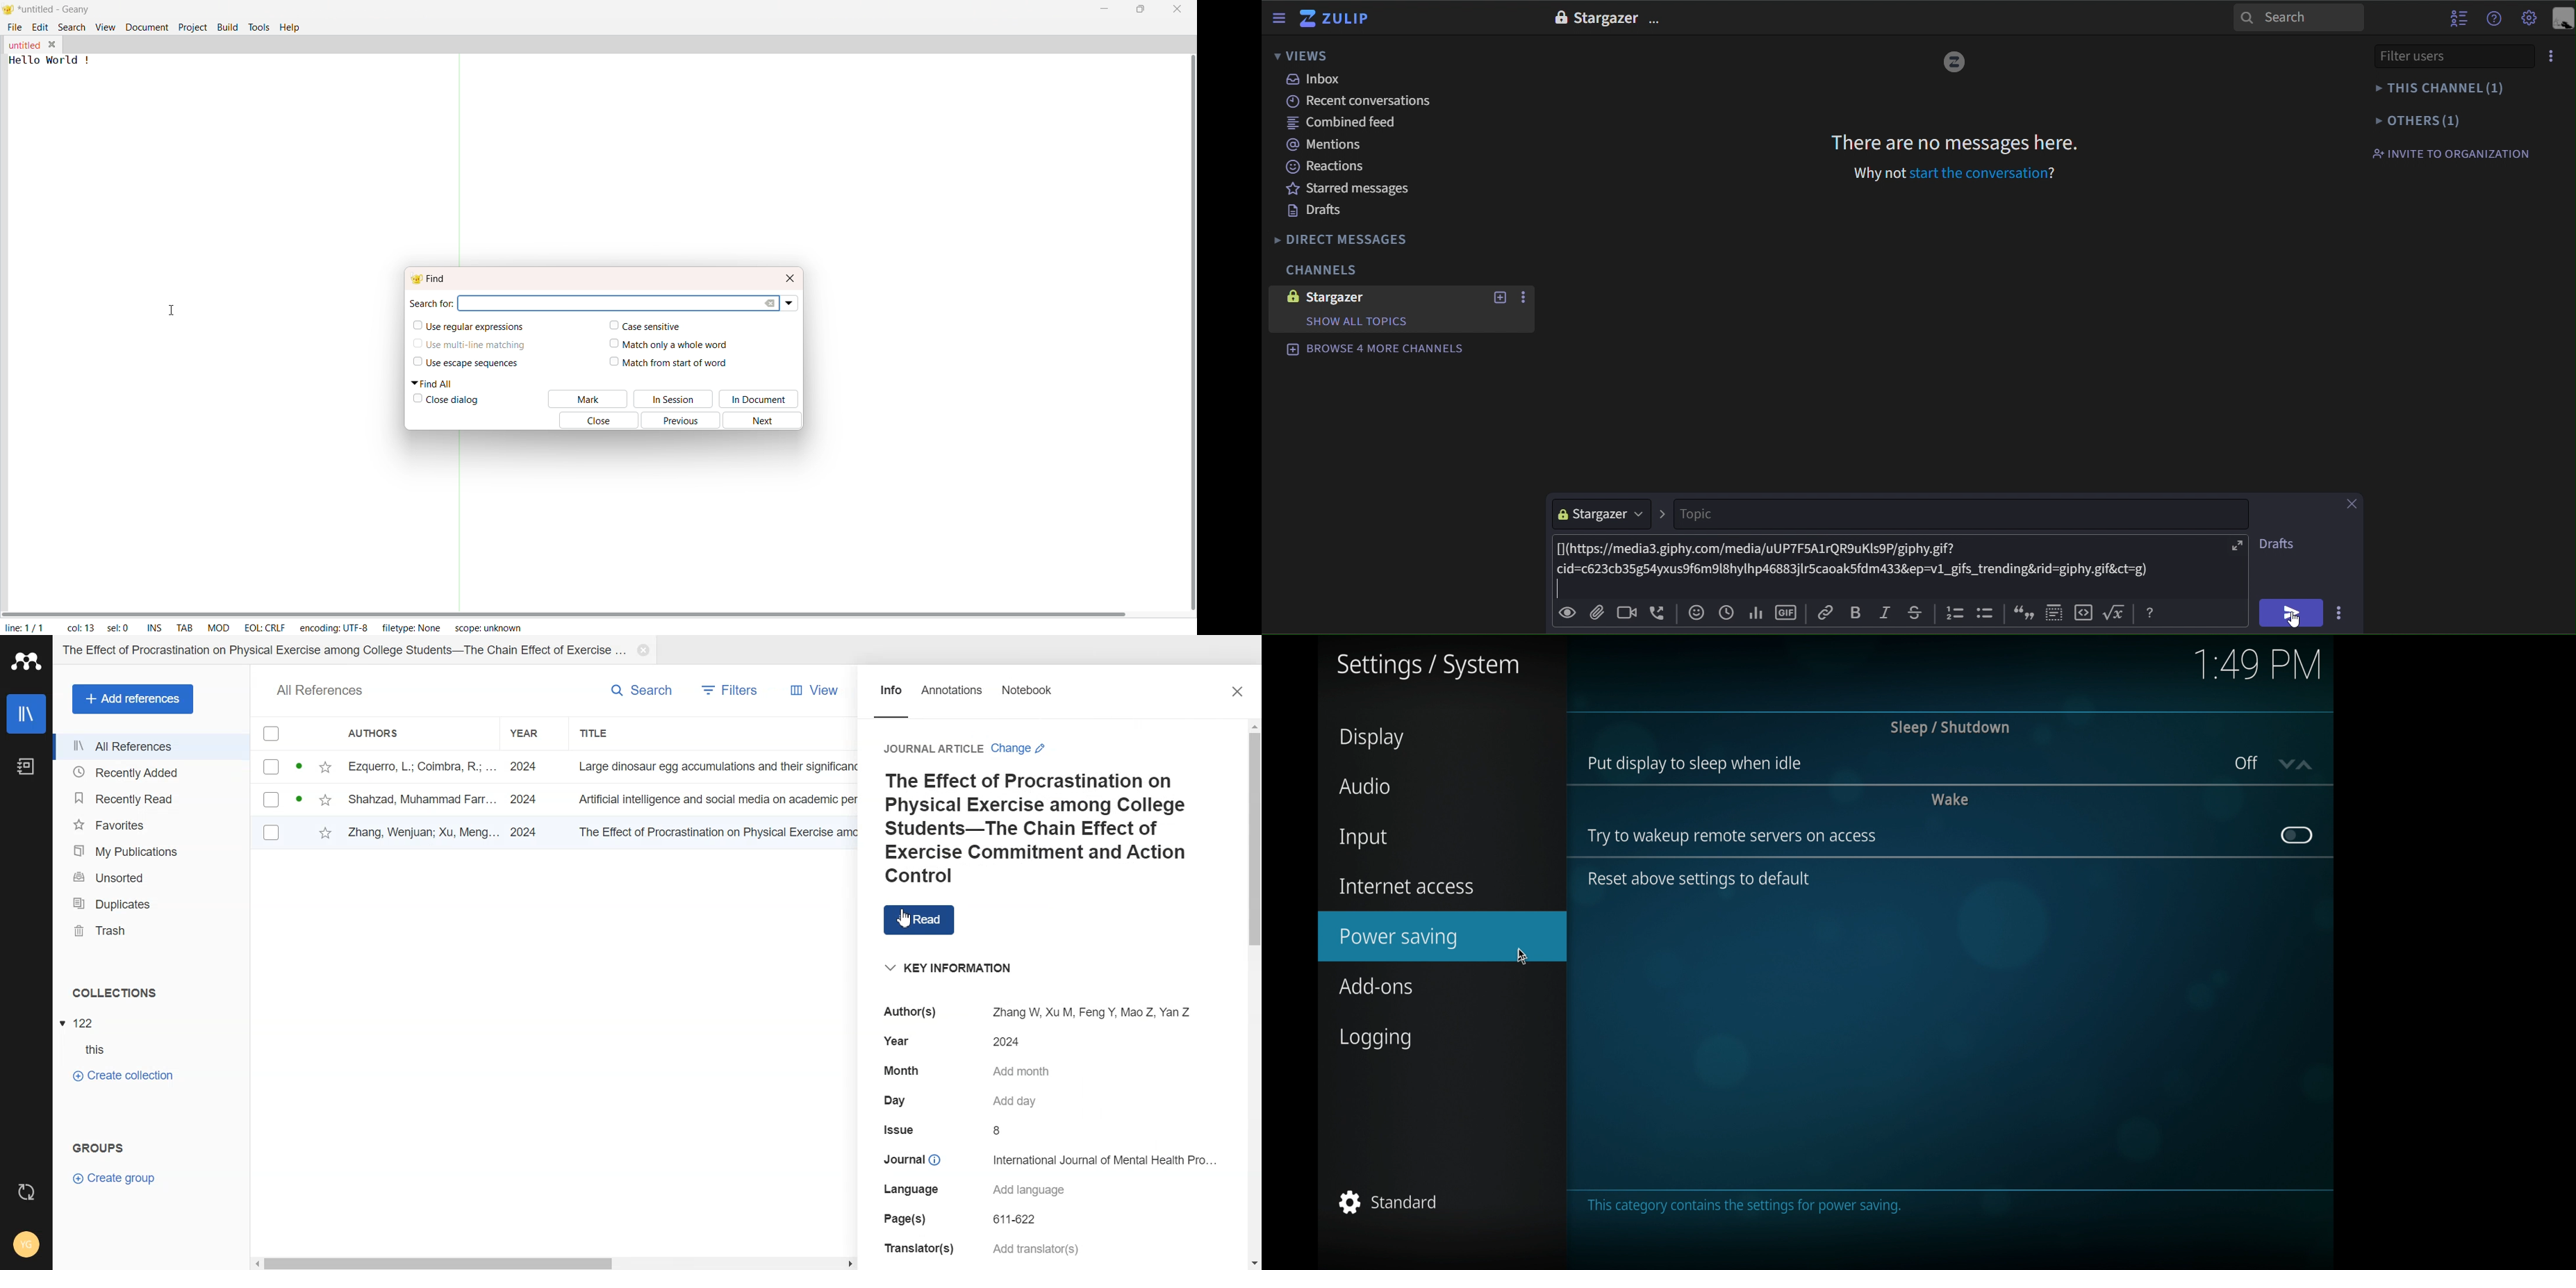  What do you see at coordinates (711, 764) in the screenshot?
I see `text` at bounding box center [711, 764].